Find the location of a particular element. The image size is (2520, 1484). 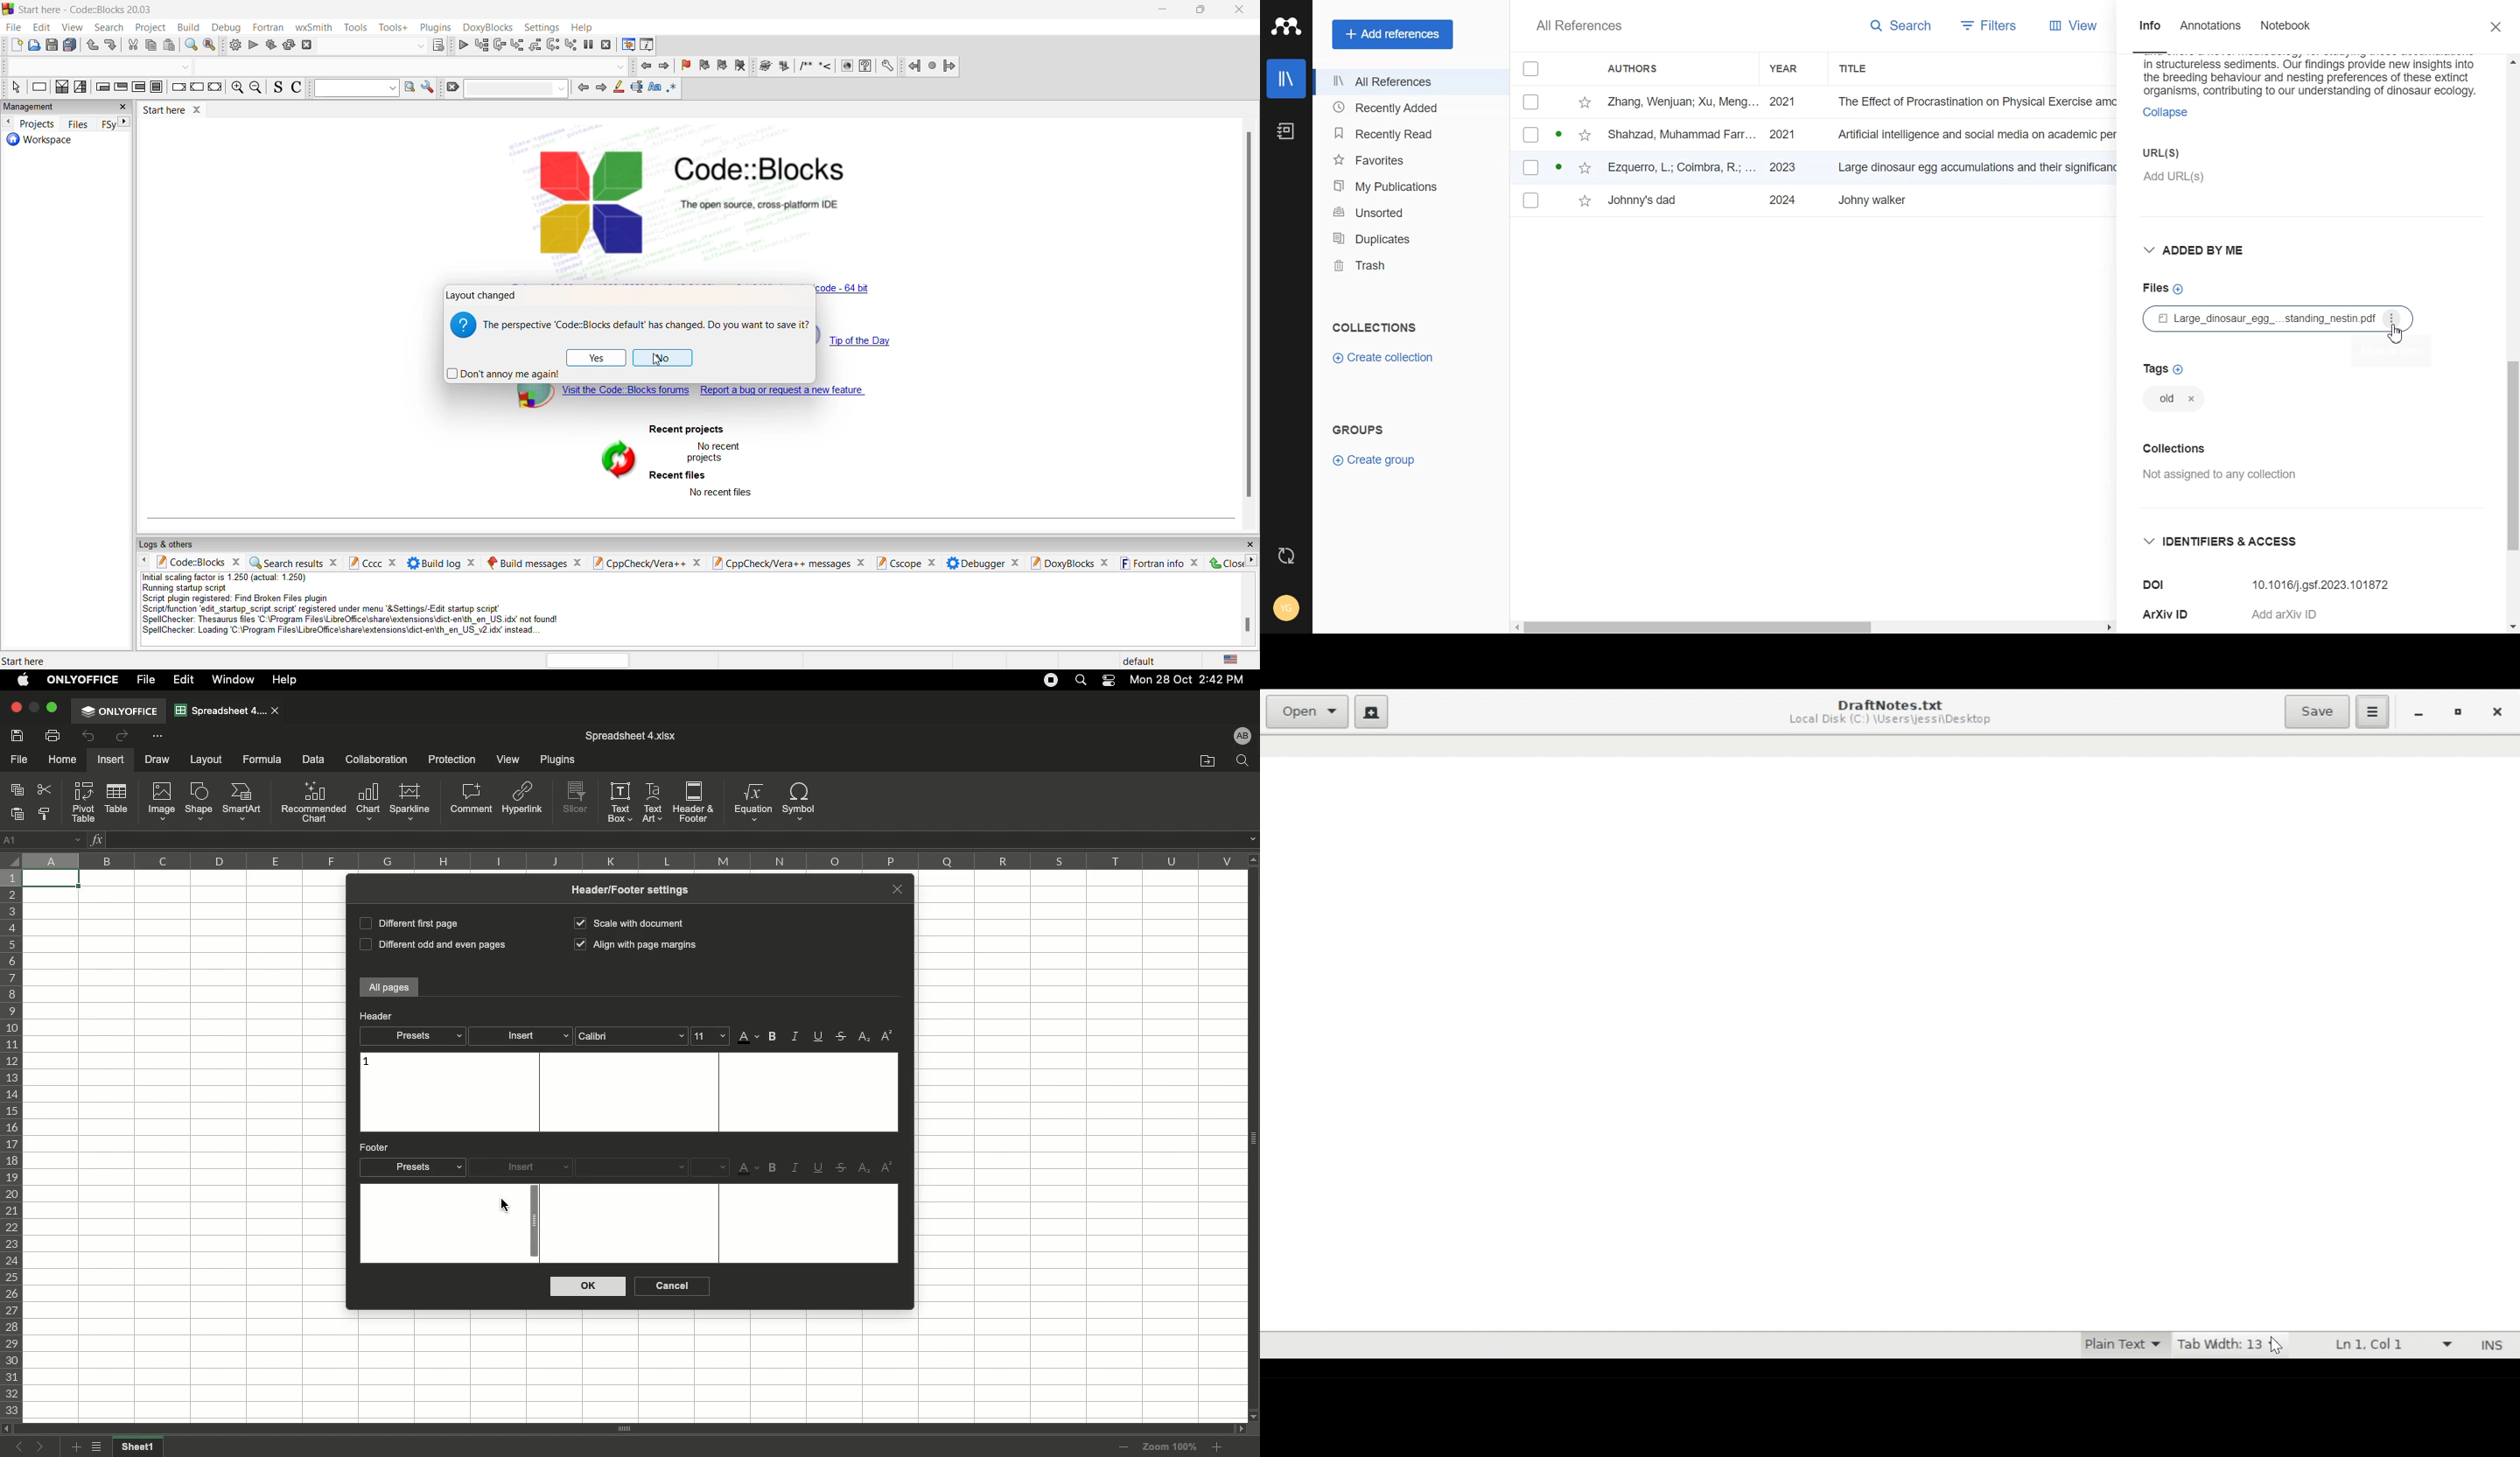

cscope is located at coordinates (897, 564).